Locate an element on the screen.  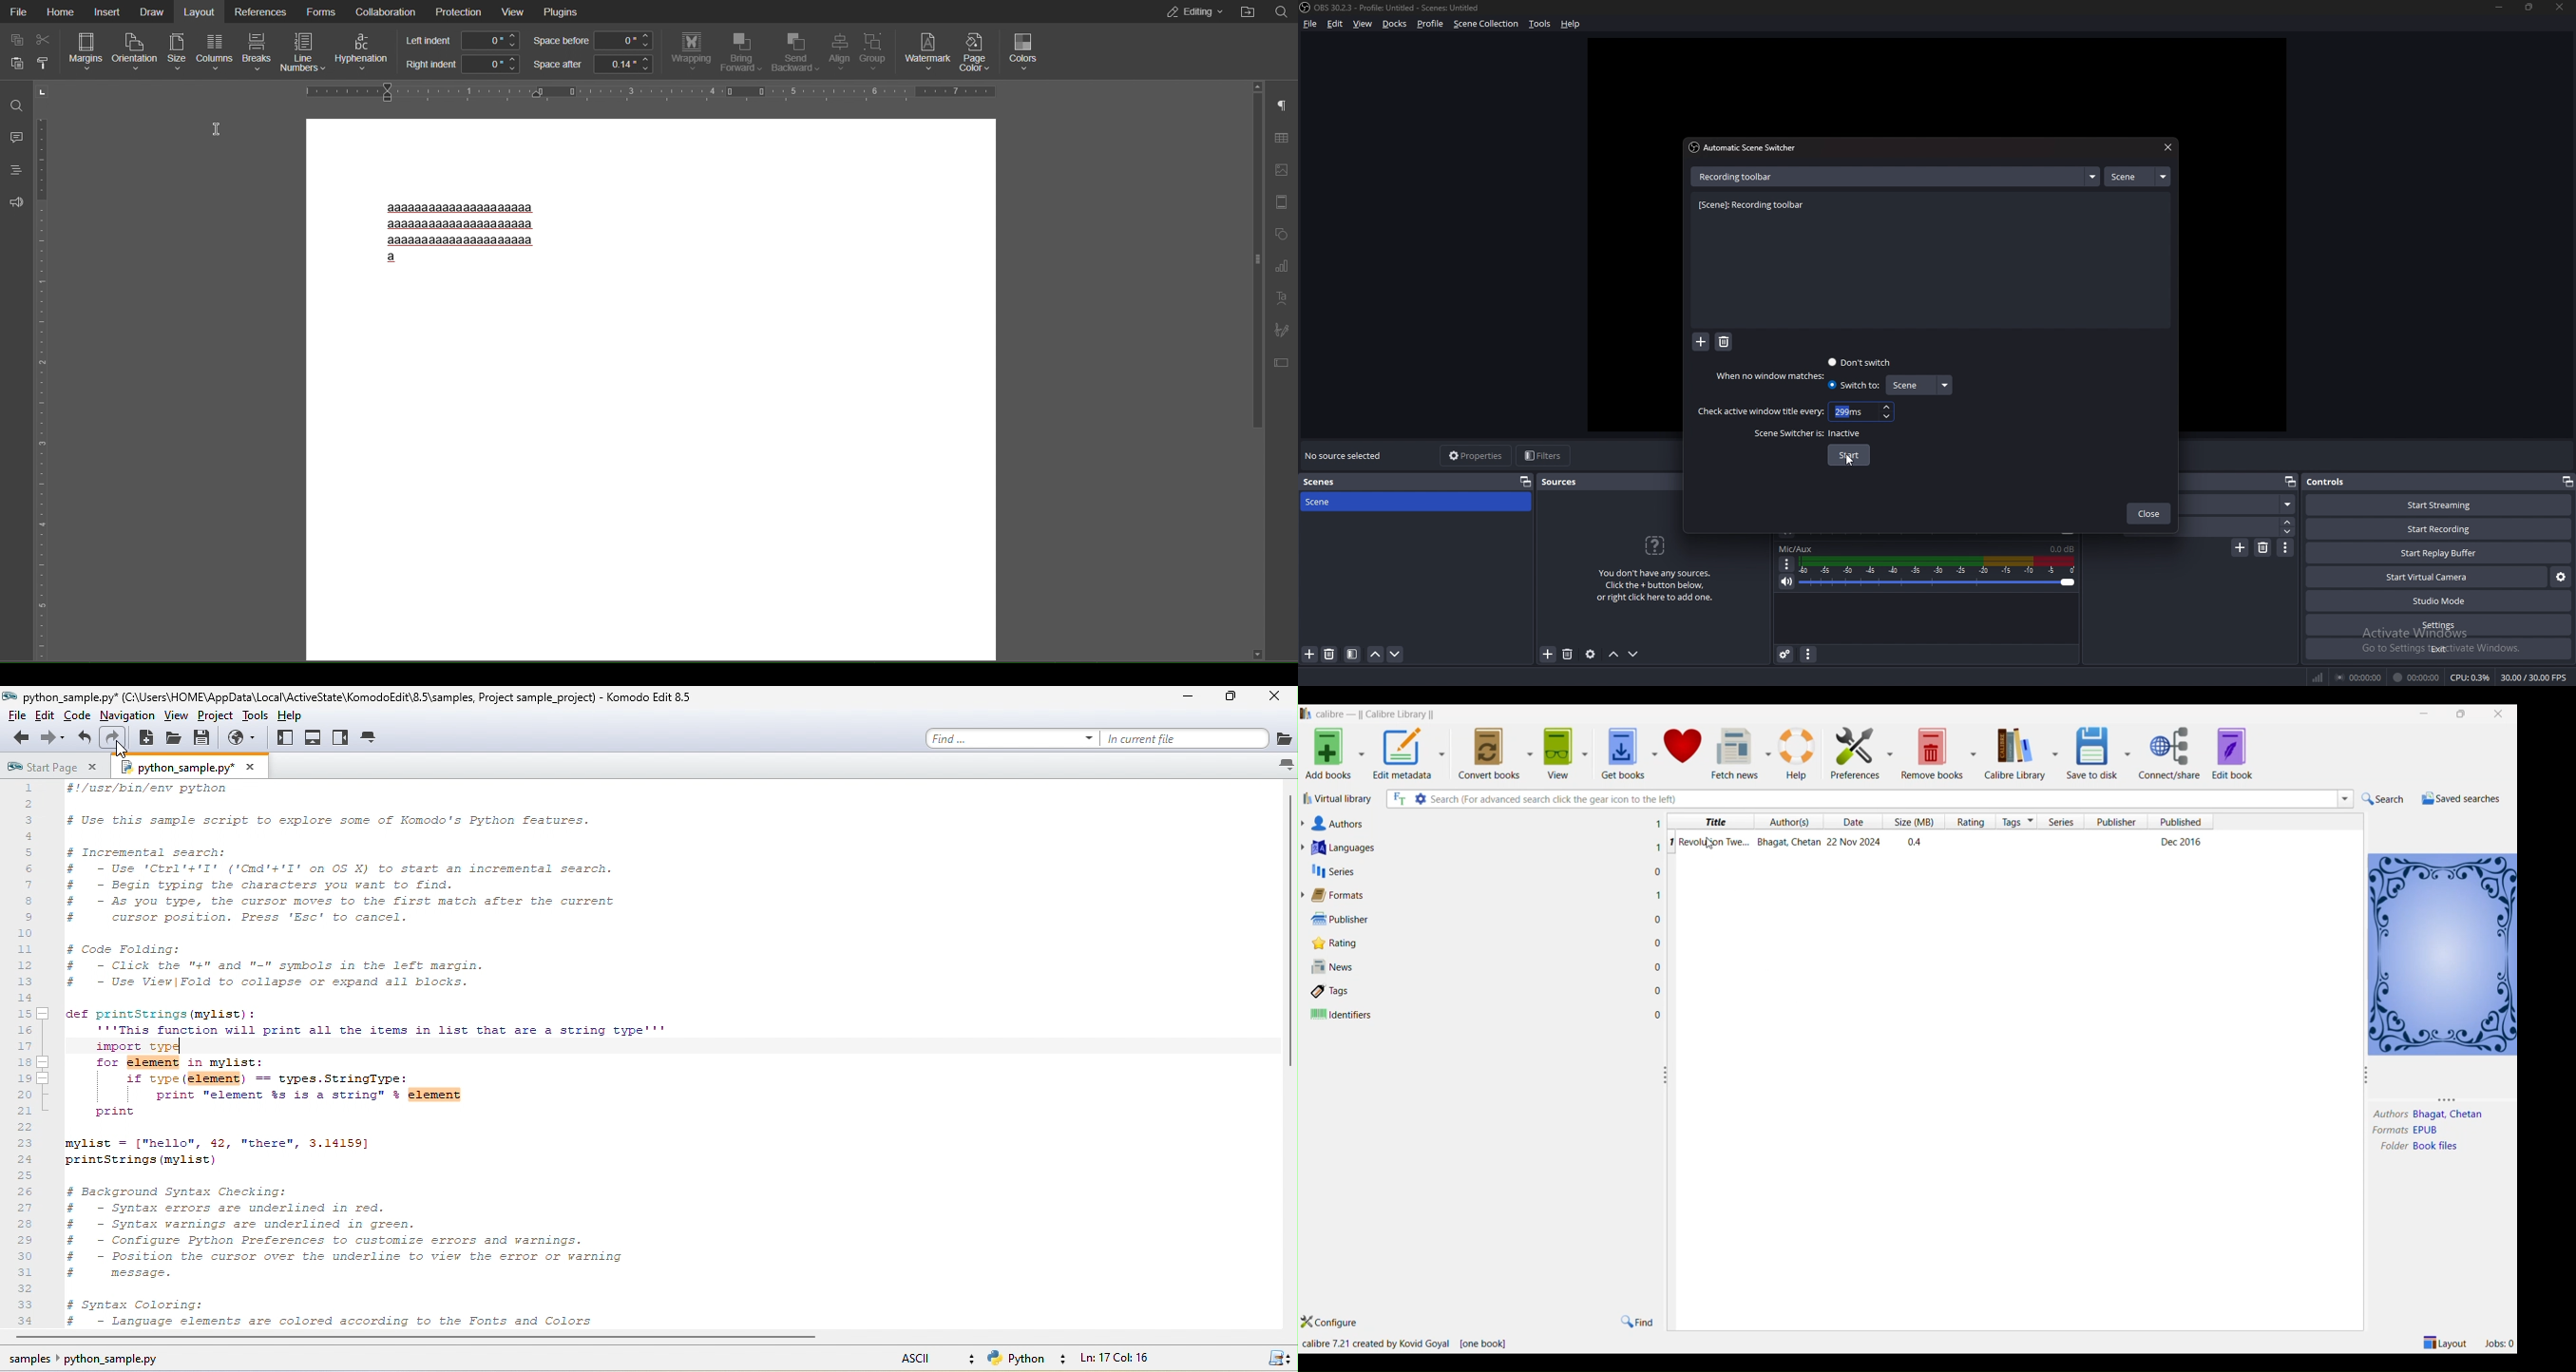
tags is located at coordinates (2018, 821).